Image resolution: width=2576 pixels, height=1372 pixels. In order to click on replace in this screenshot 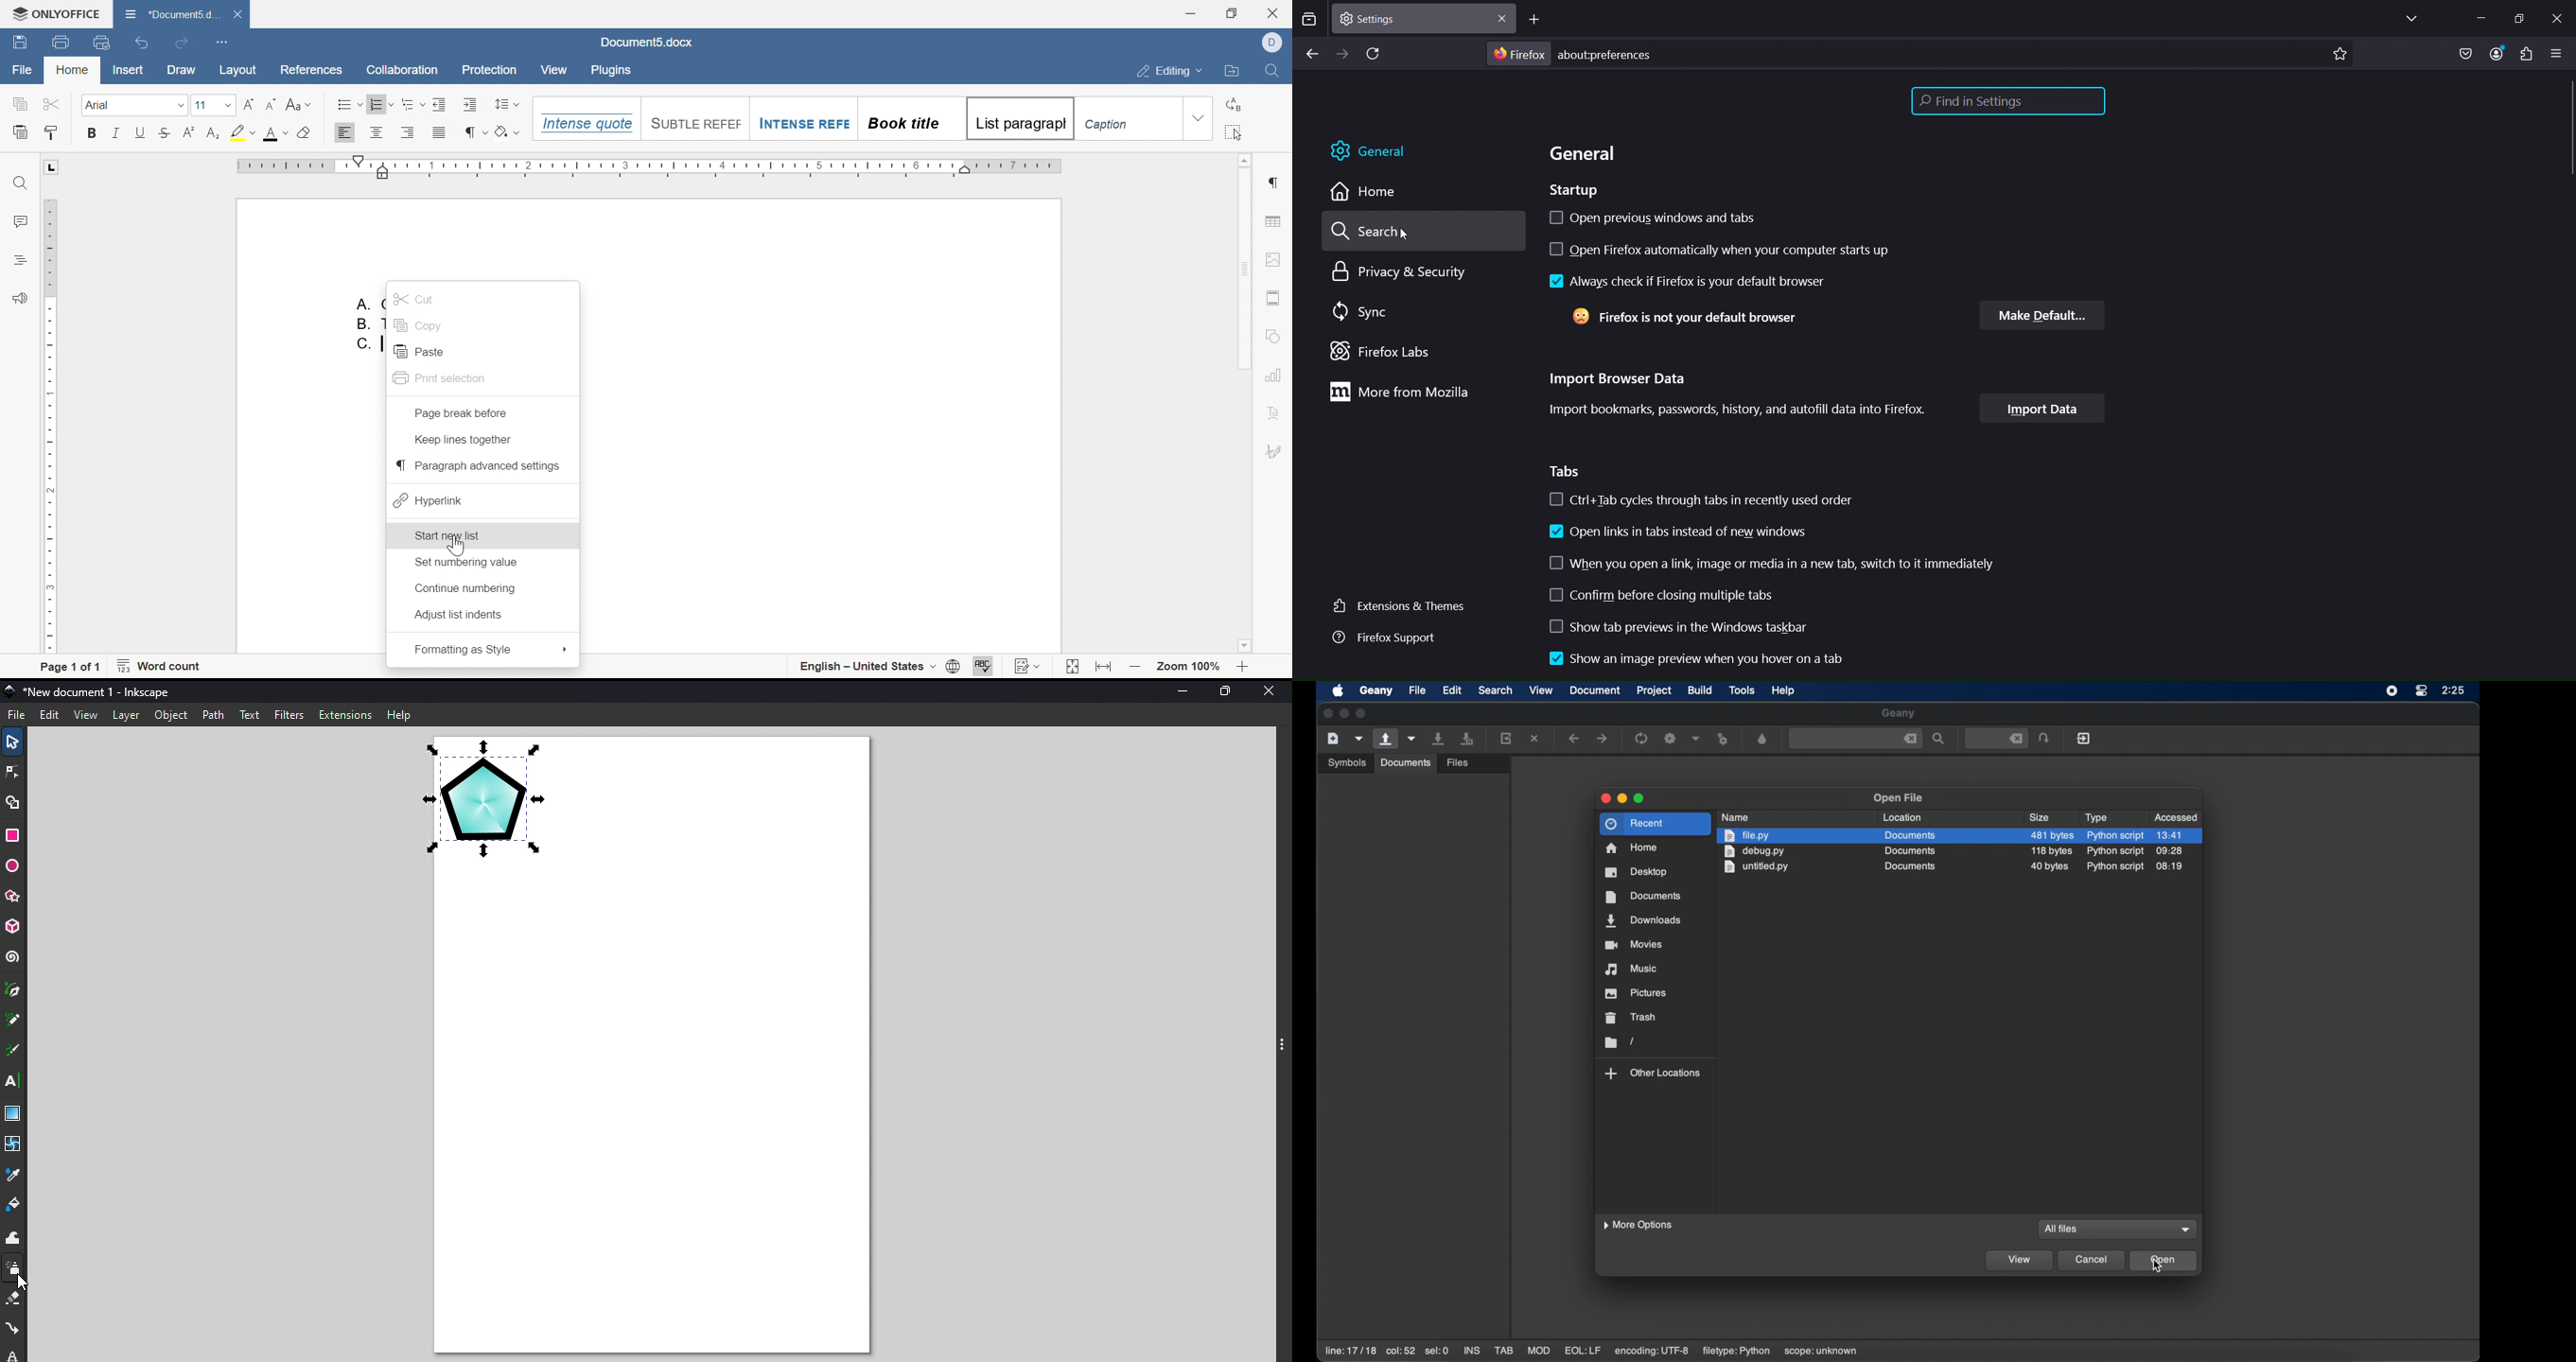, I will do `click(1234, 104)`.